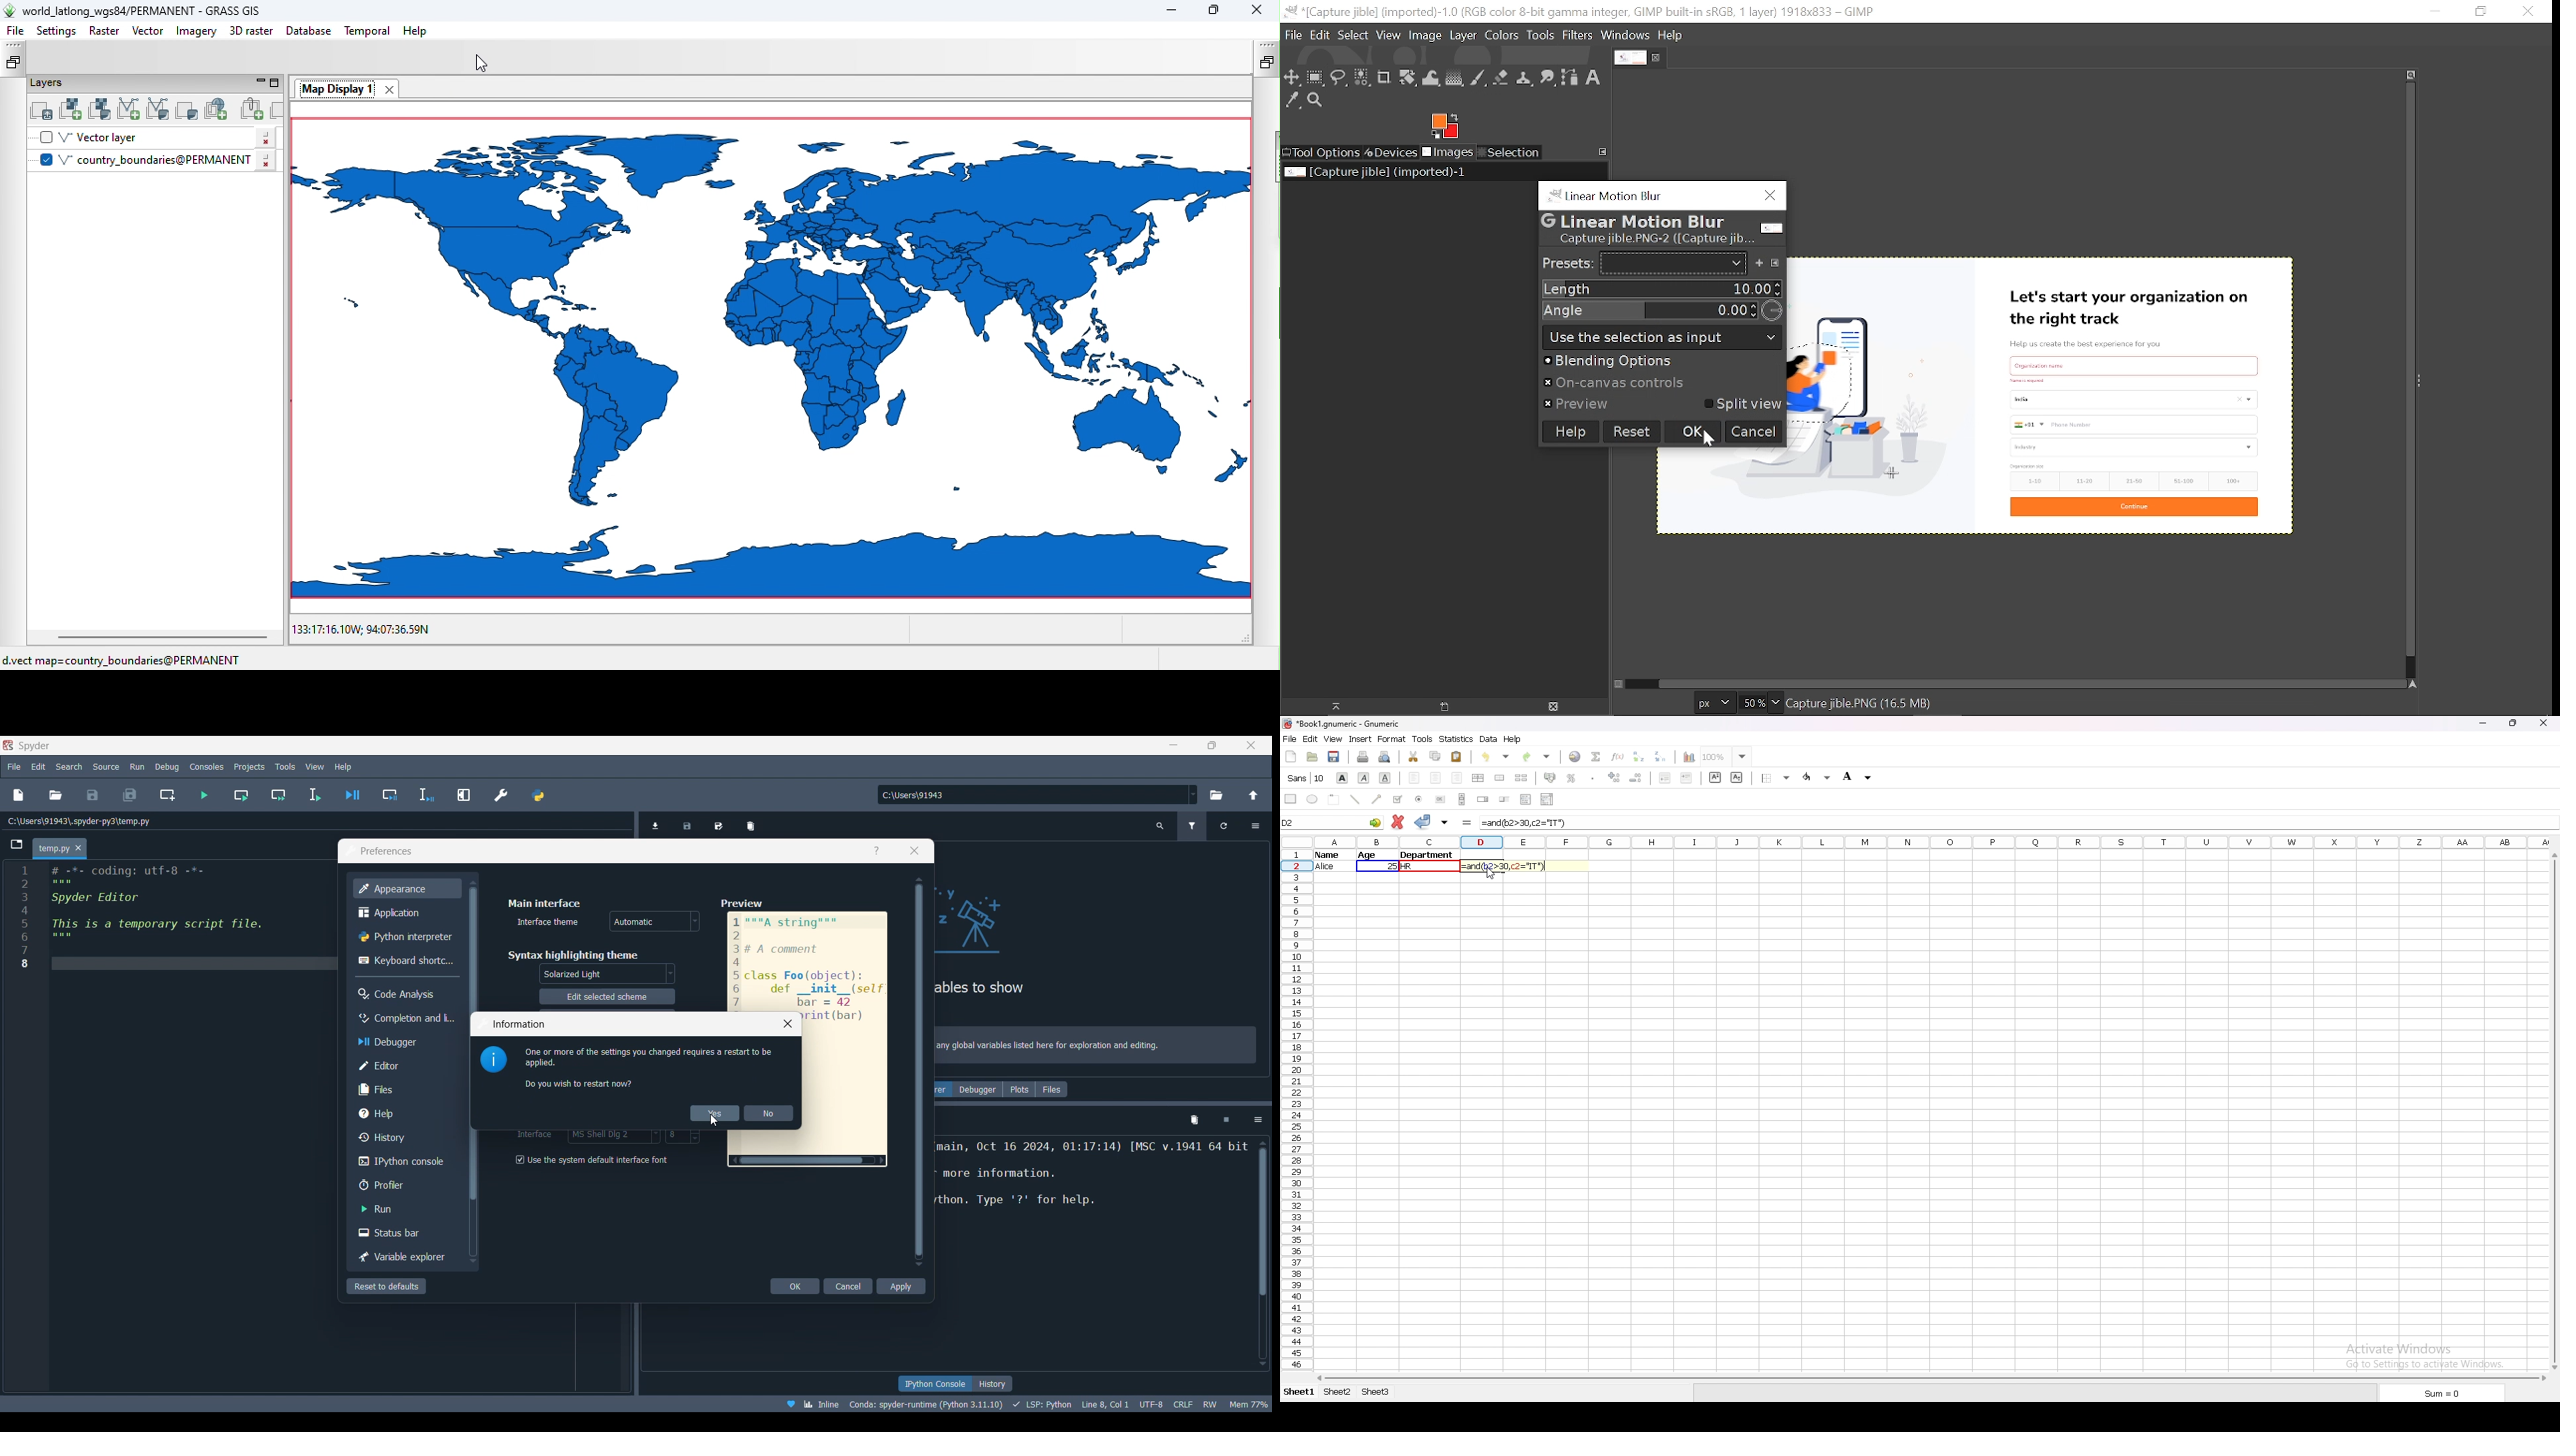 The height and width of the screenshot is (1456, 2576). What do you see at coordinates (131, 795) in the screenshot?
I see `Save all files` at bounding box center [131, 795].